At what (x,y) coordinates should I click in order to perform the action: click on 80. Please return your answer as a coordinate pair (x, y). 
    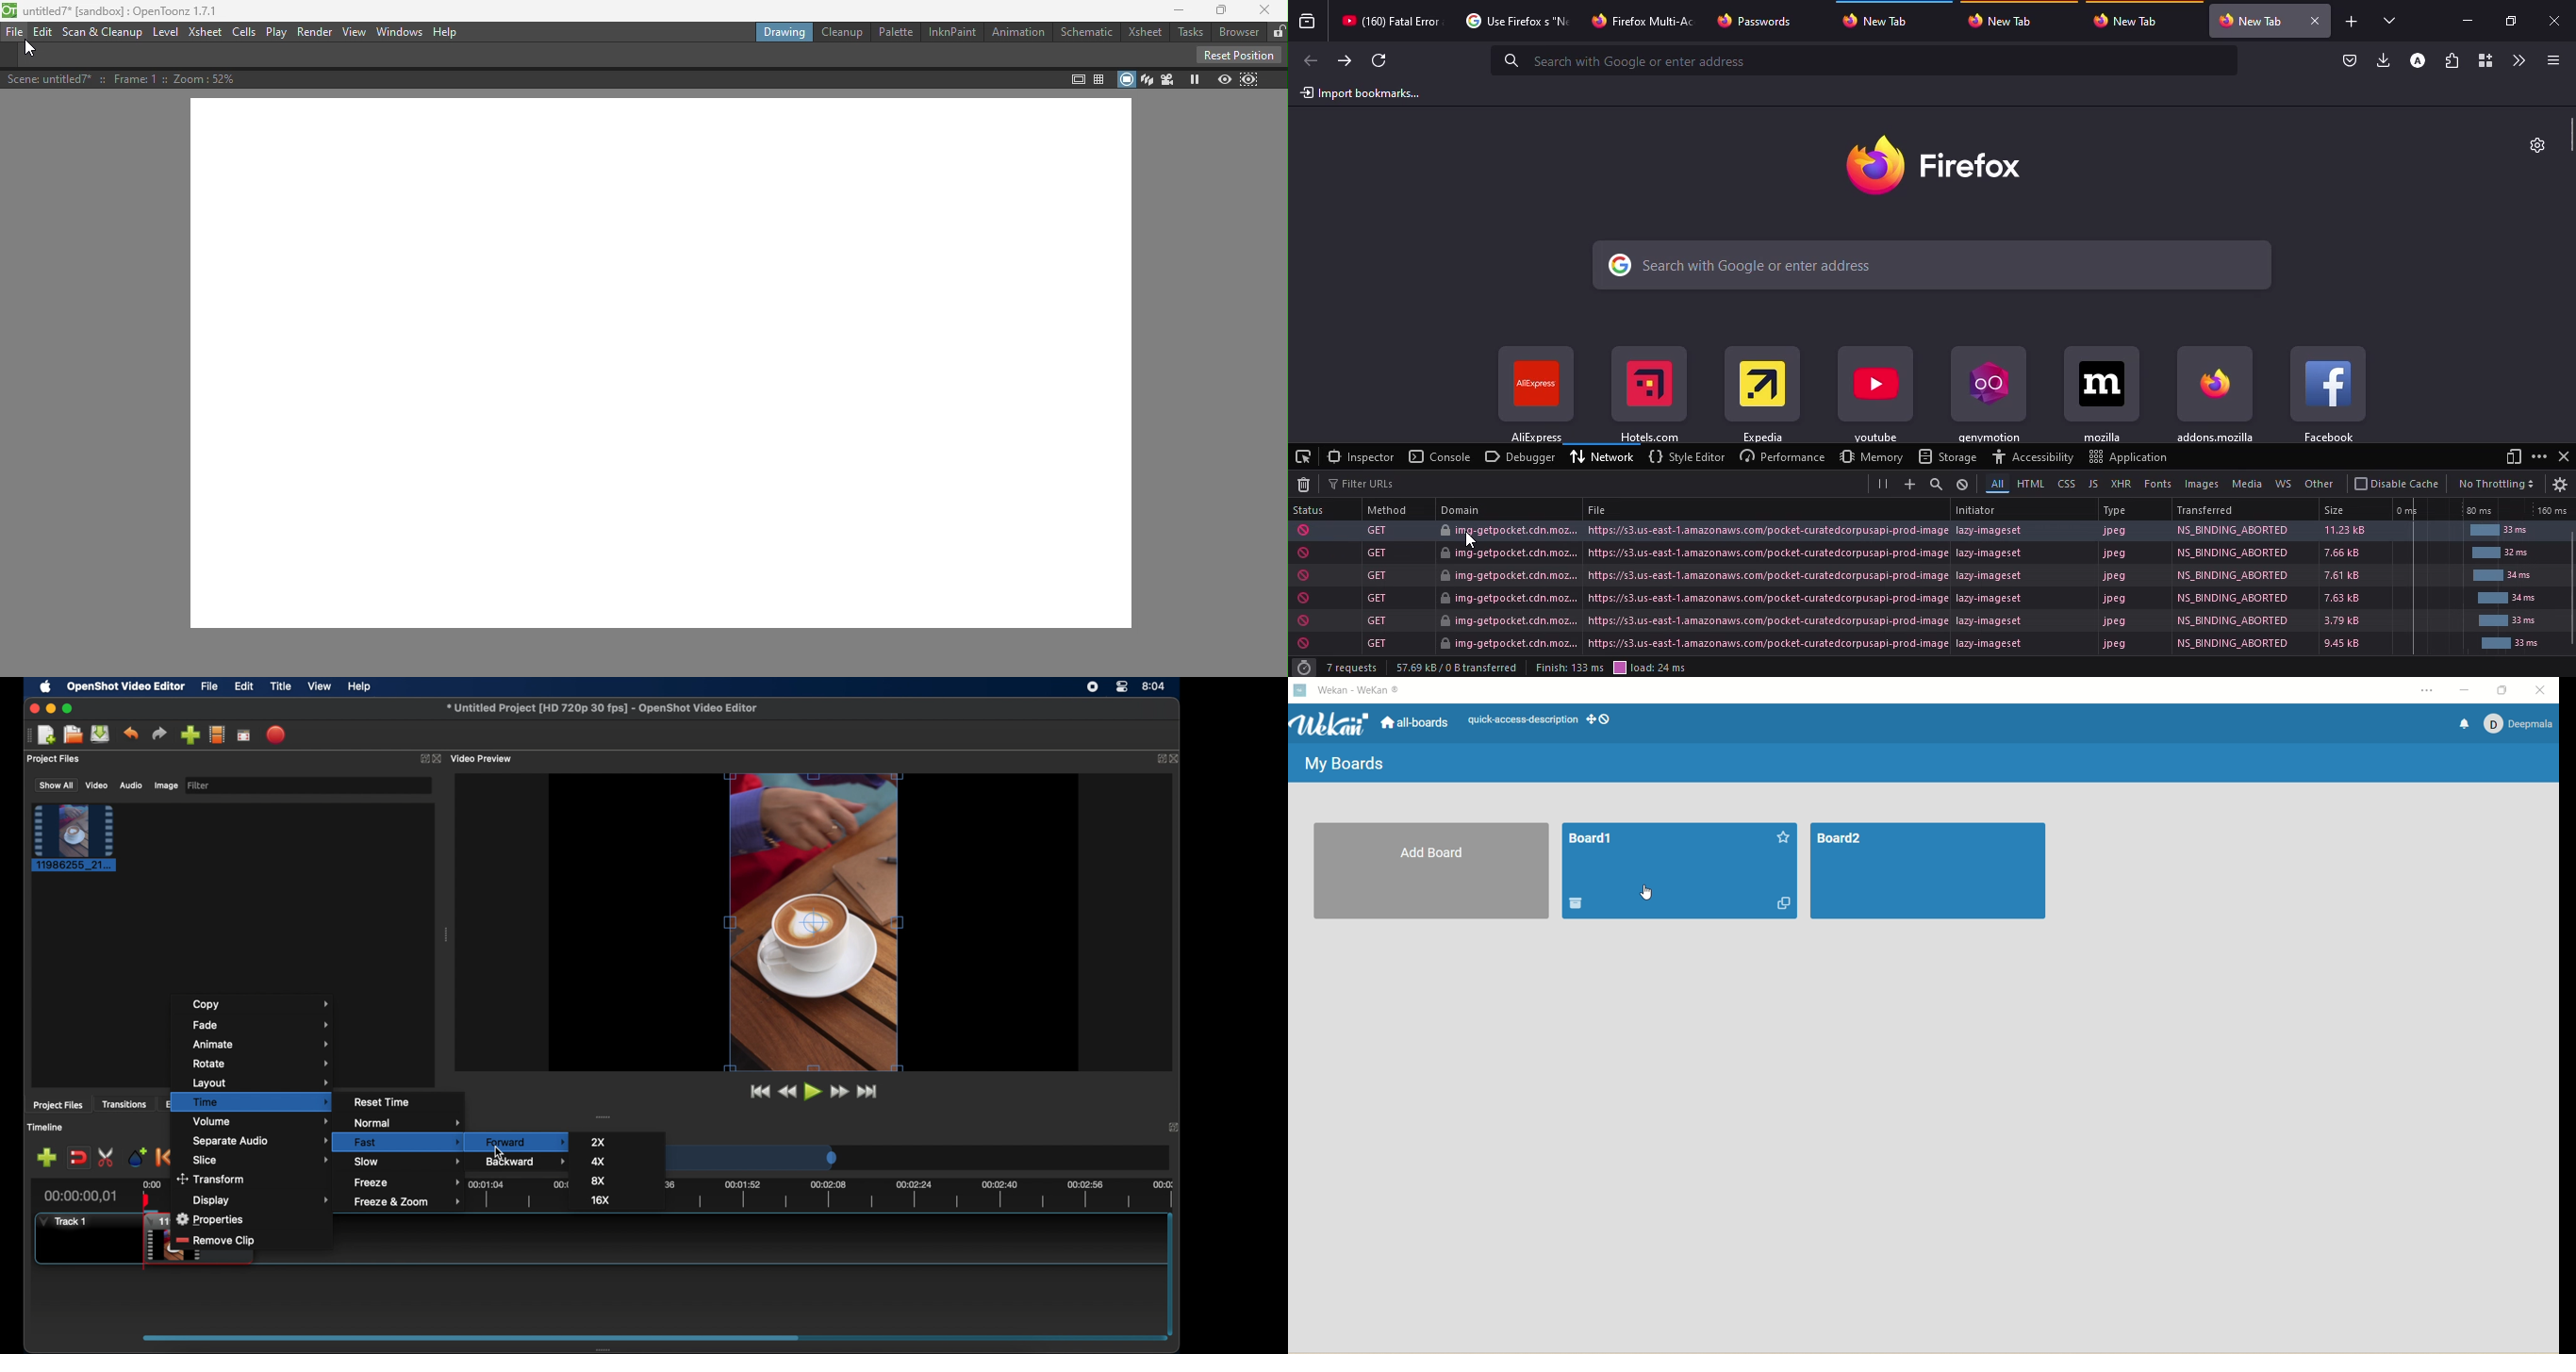
    Looking at the image, I should click on (2479, 510).